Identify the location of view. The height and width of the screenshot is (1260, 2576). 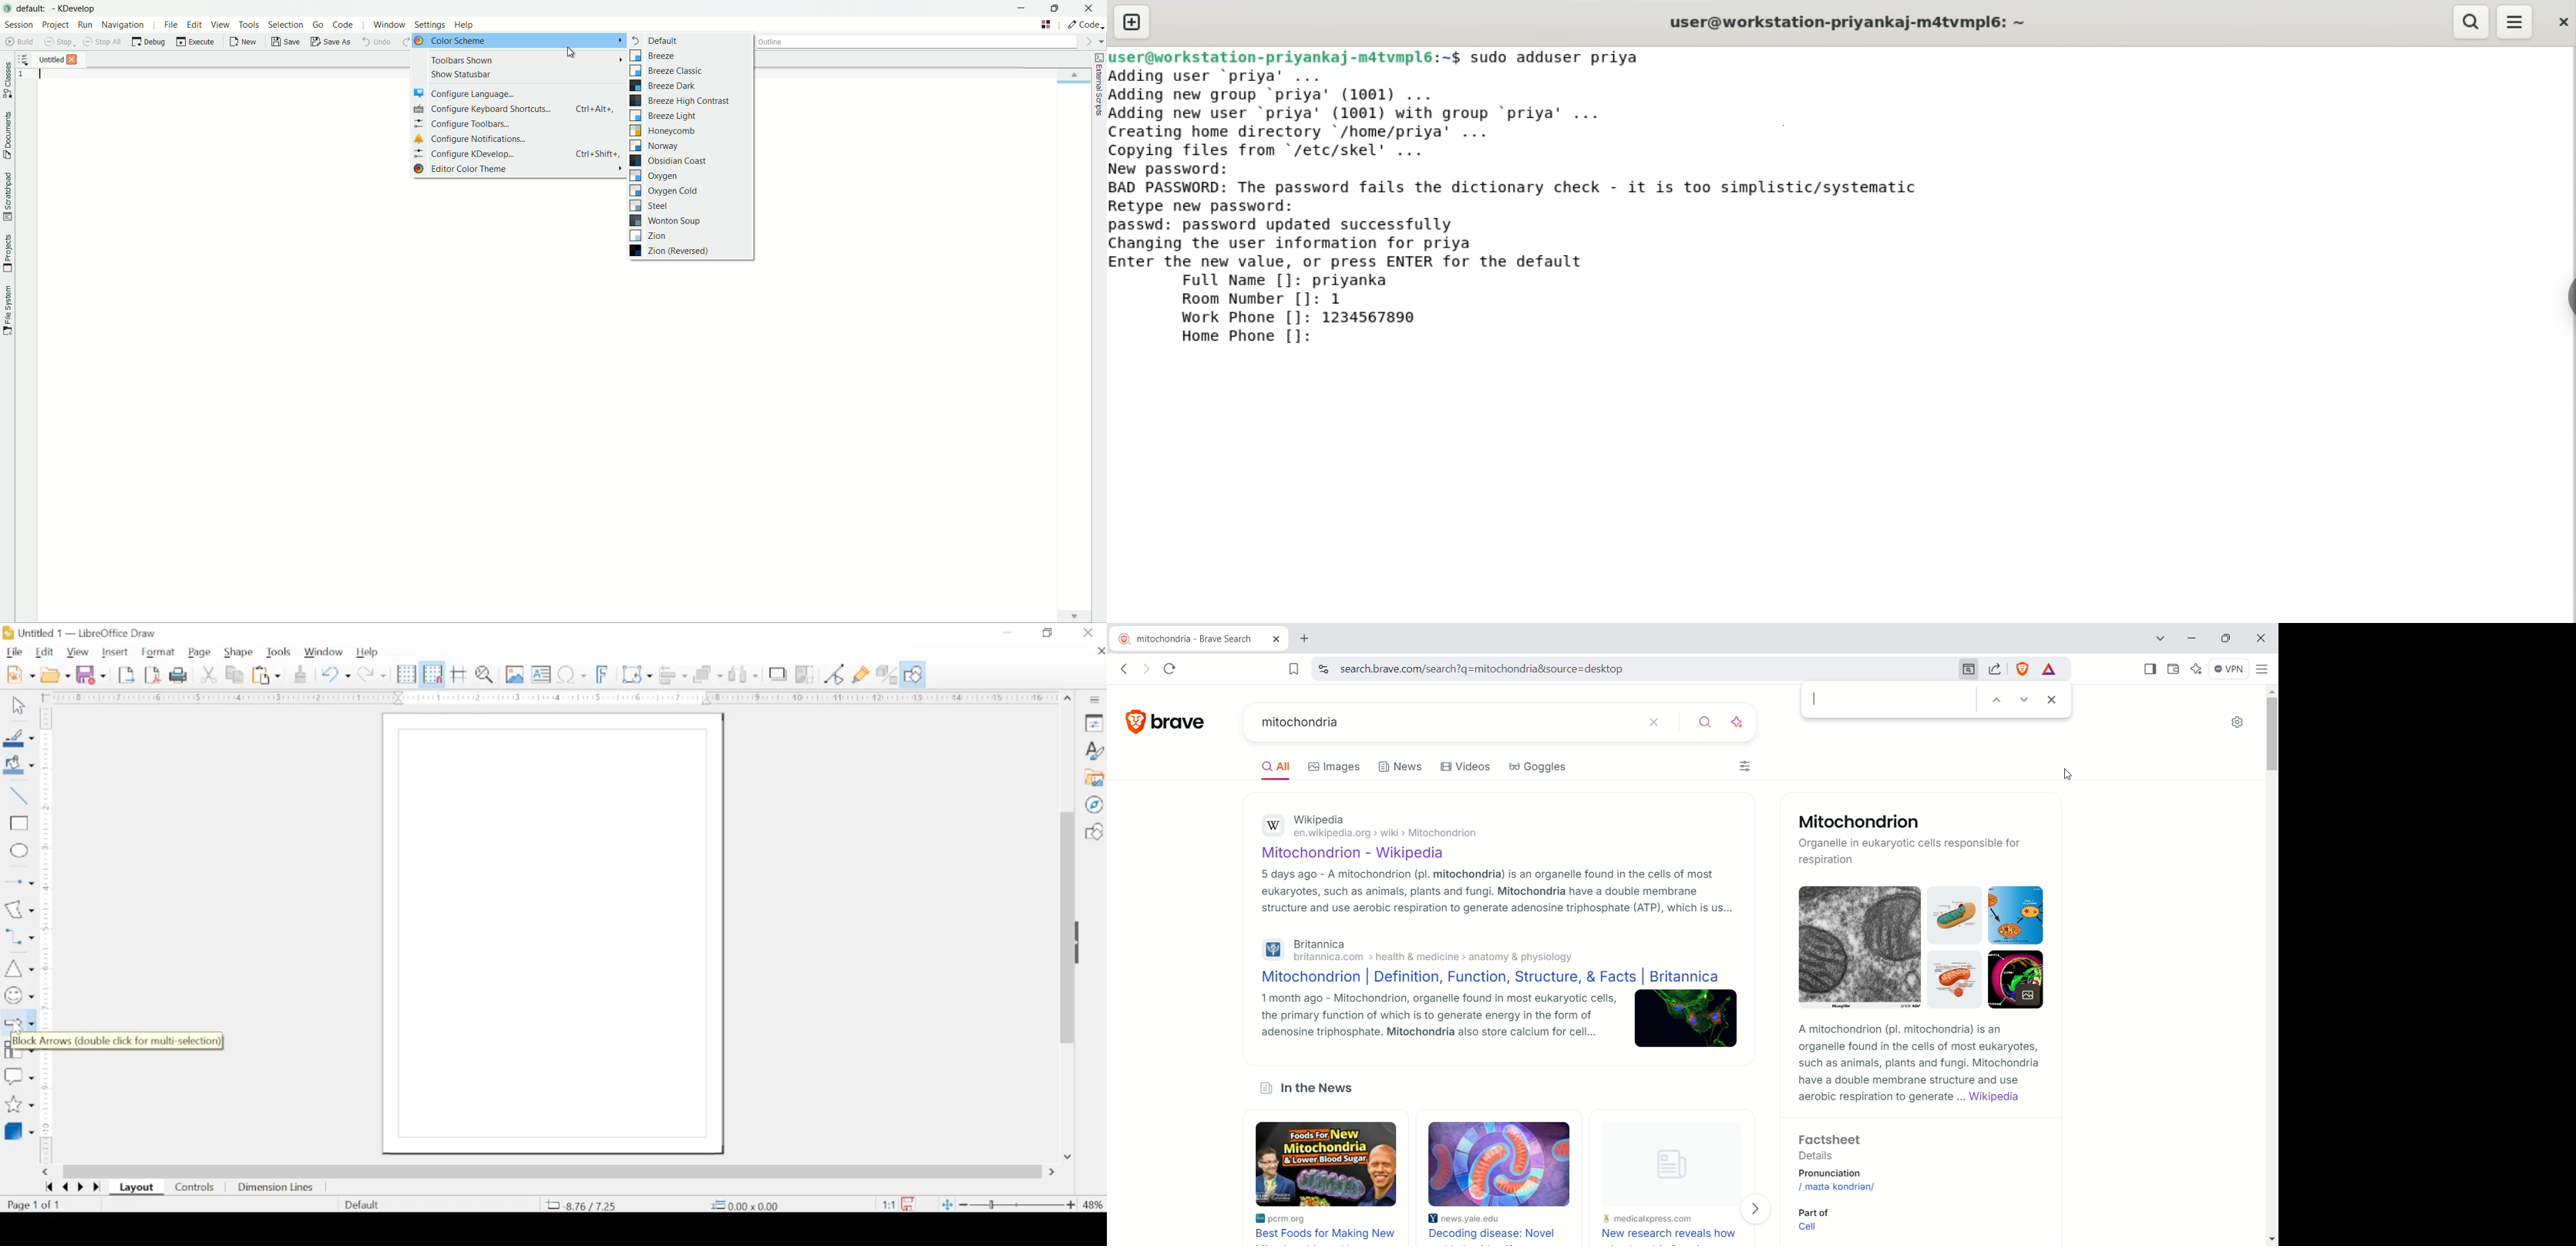
(77, 652).